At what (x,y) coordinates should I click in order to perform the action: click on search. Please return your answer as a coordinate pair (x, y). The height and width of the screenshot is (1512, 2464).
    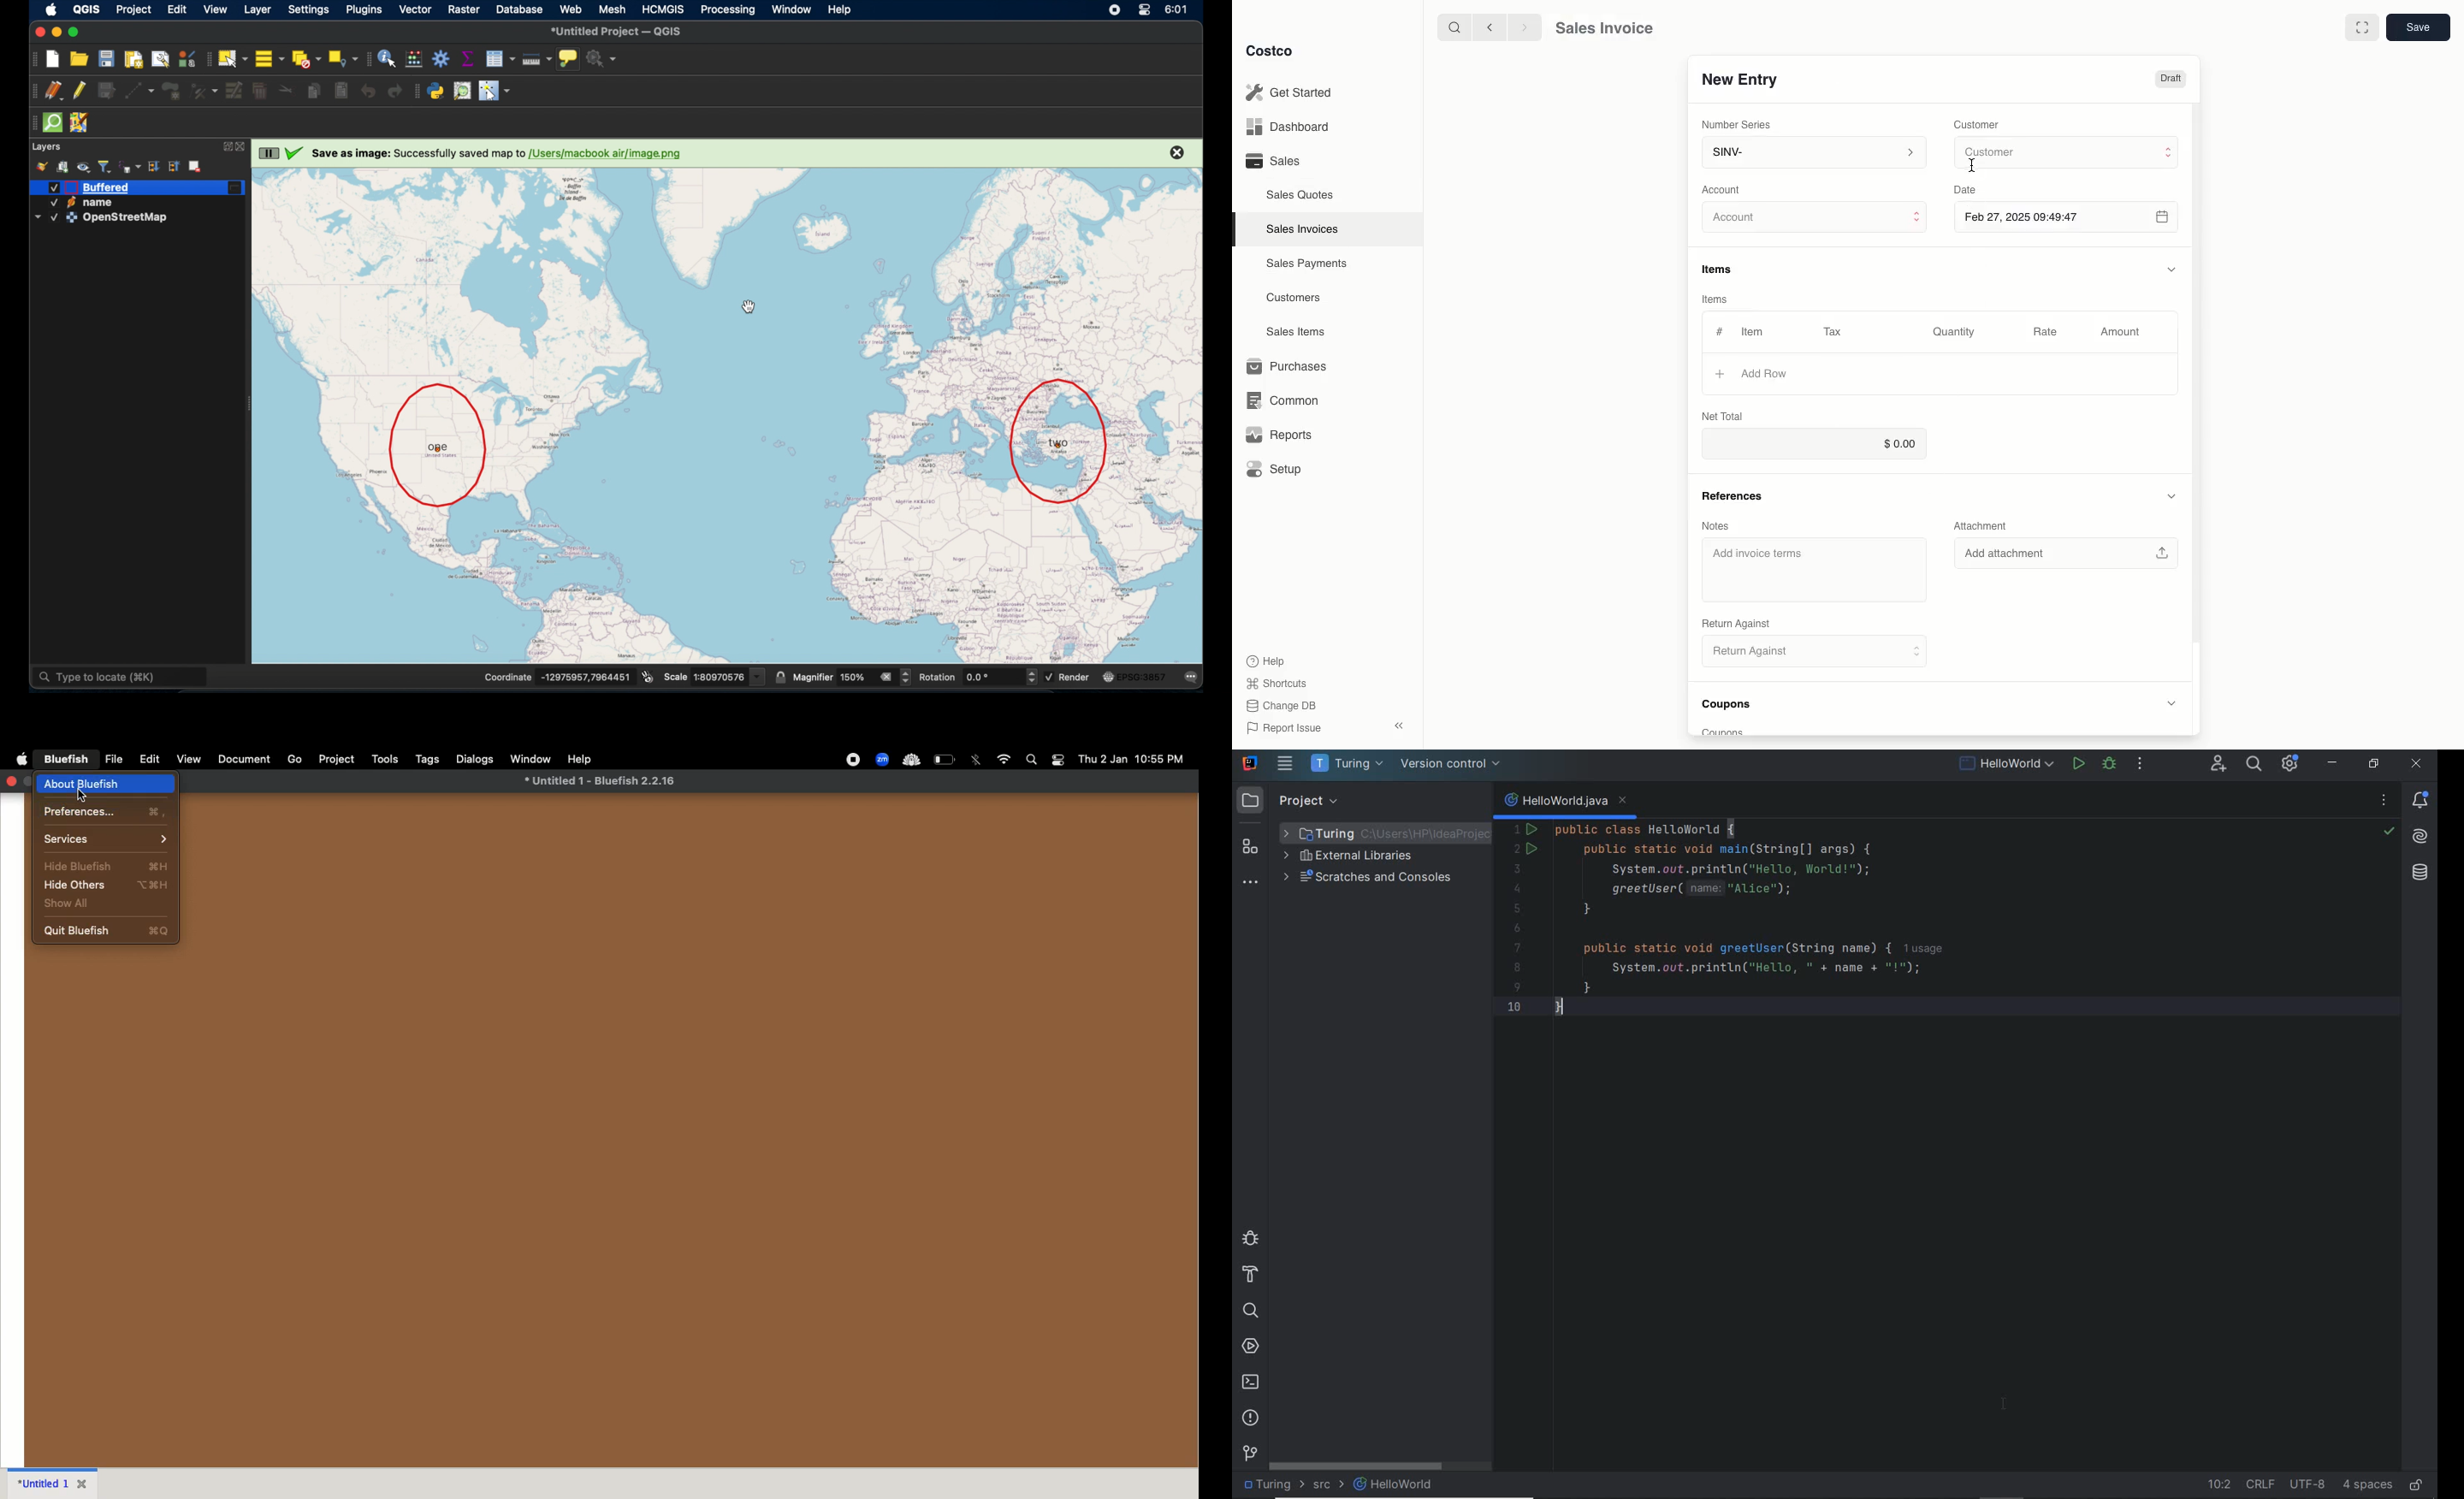
    Looking at the image, I should click on (1451, 27).